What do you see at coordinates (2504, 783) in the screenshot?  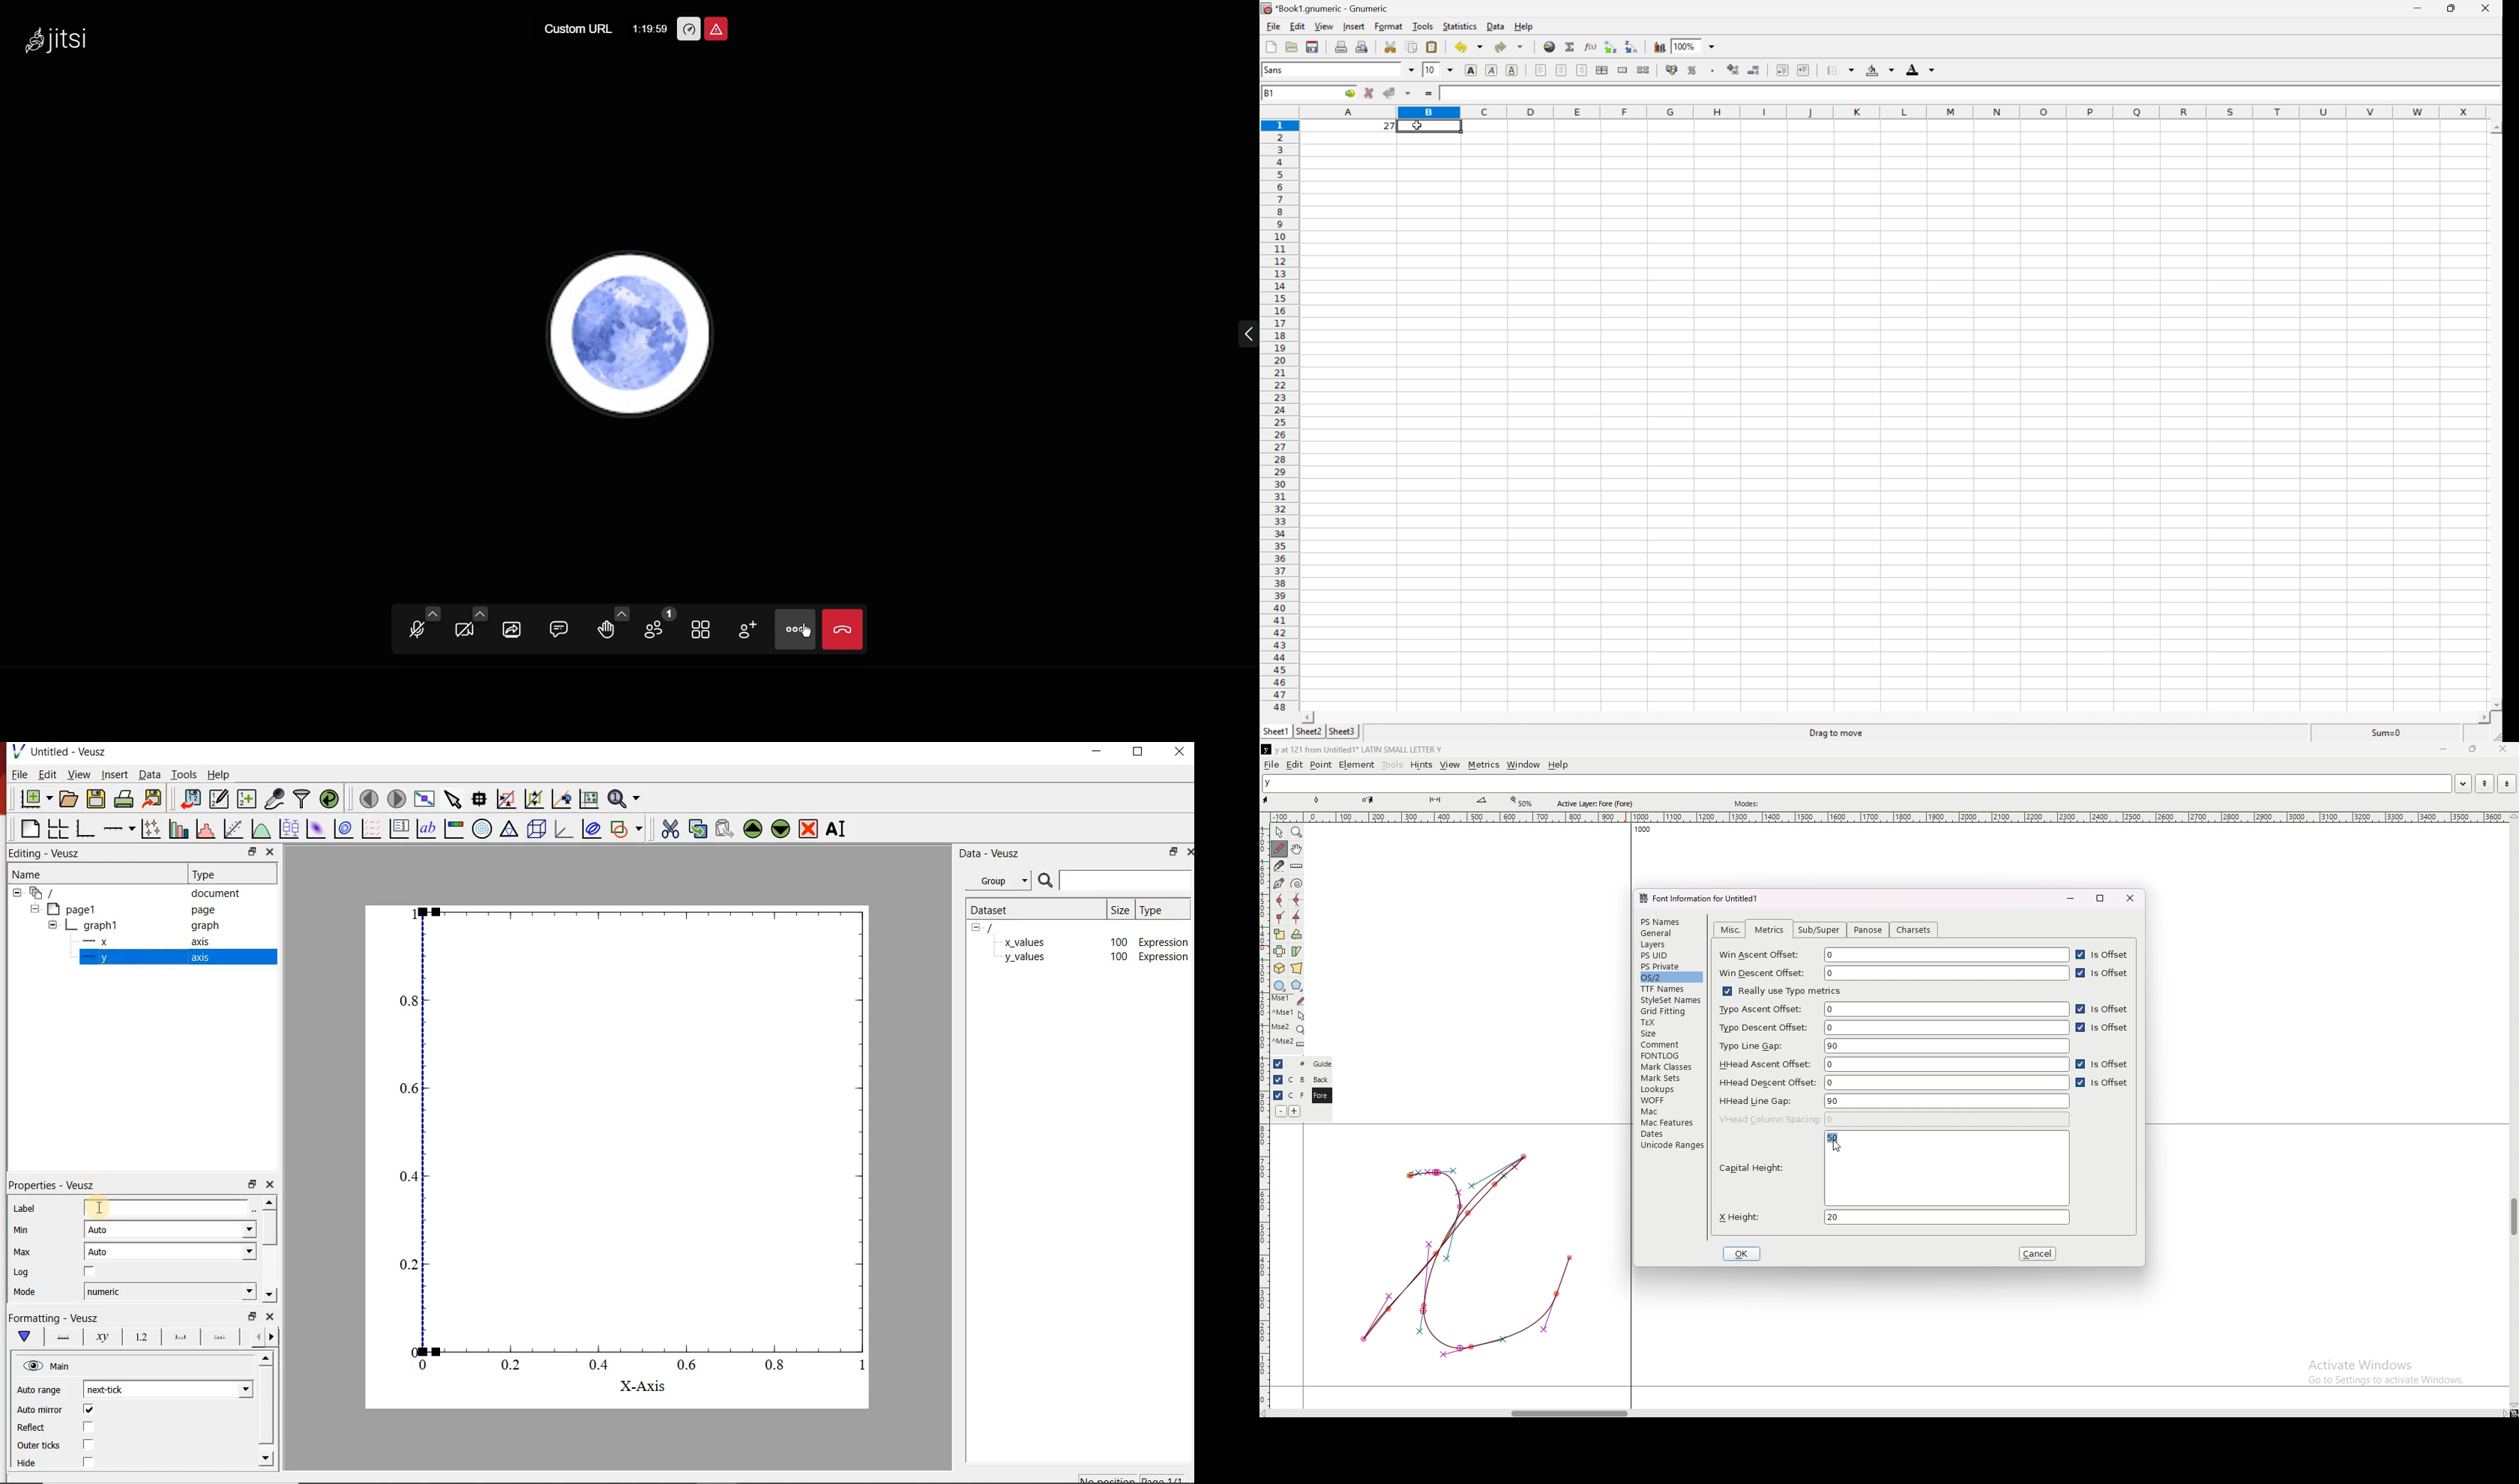 I see `next word` at bounding box center [2504, 783].